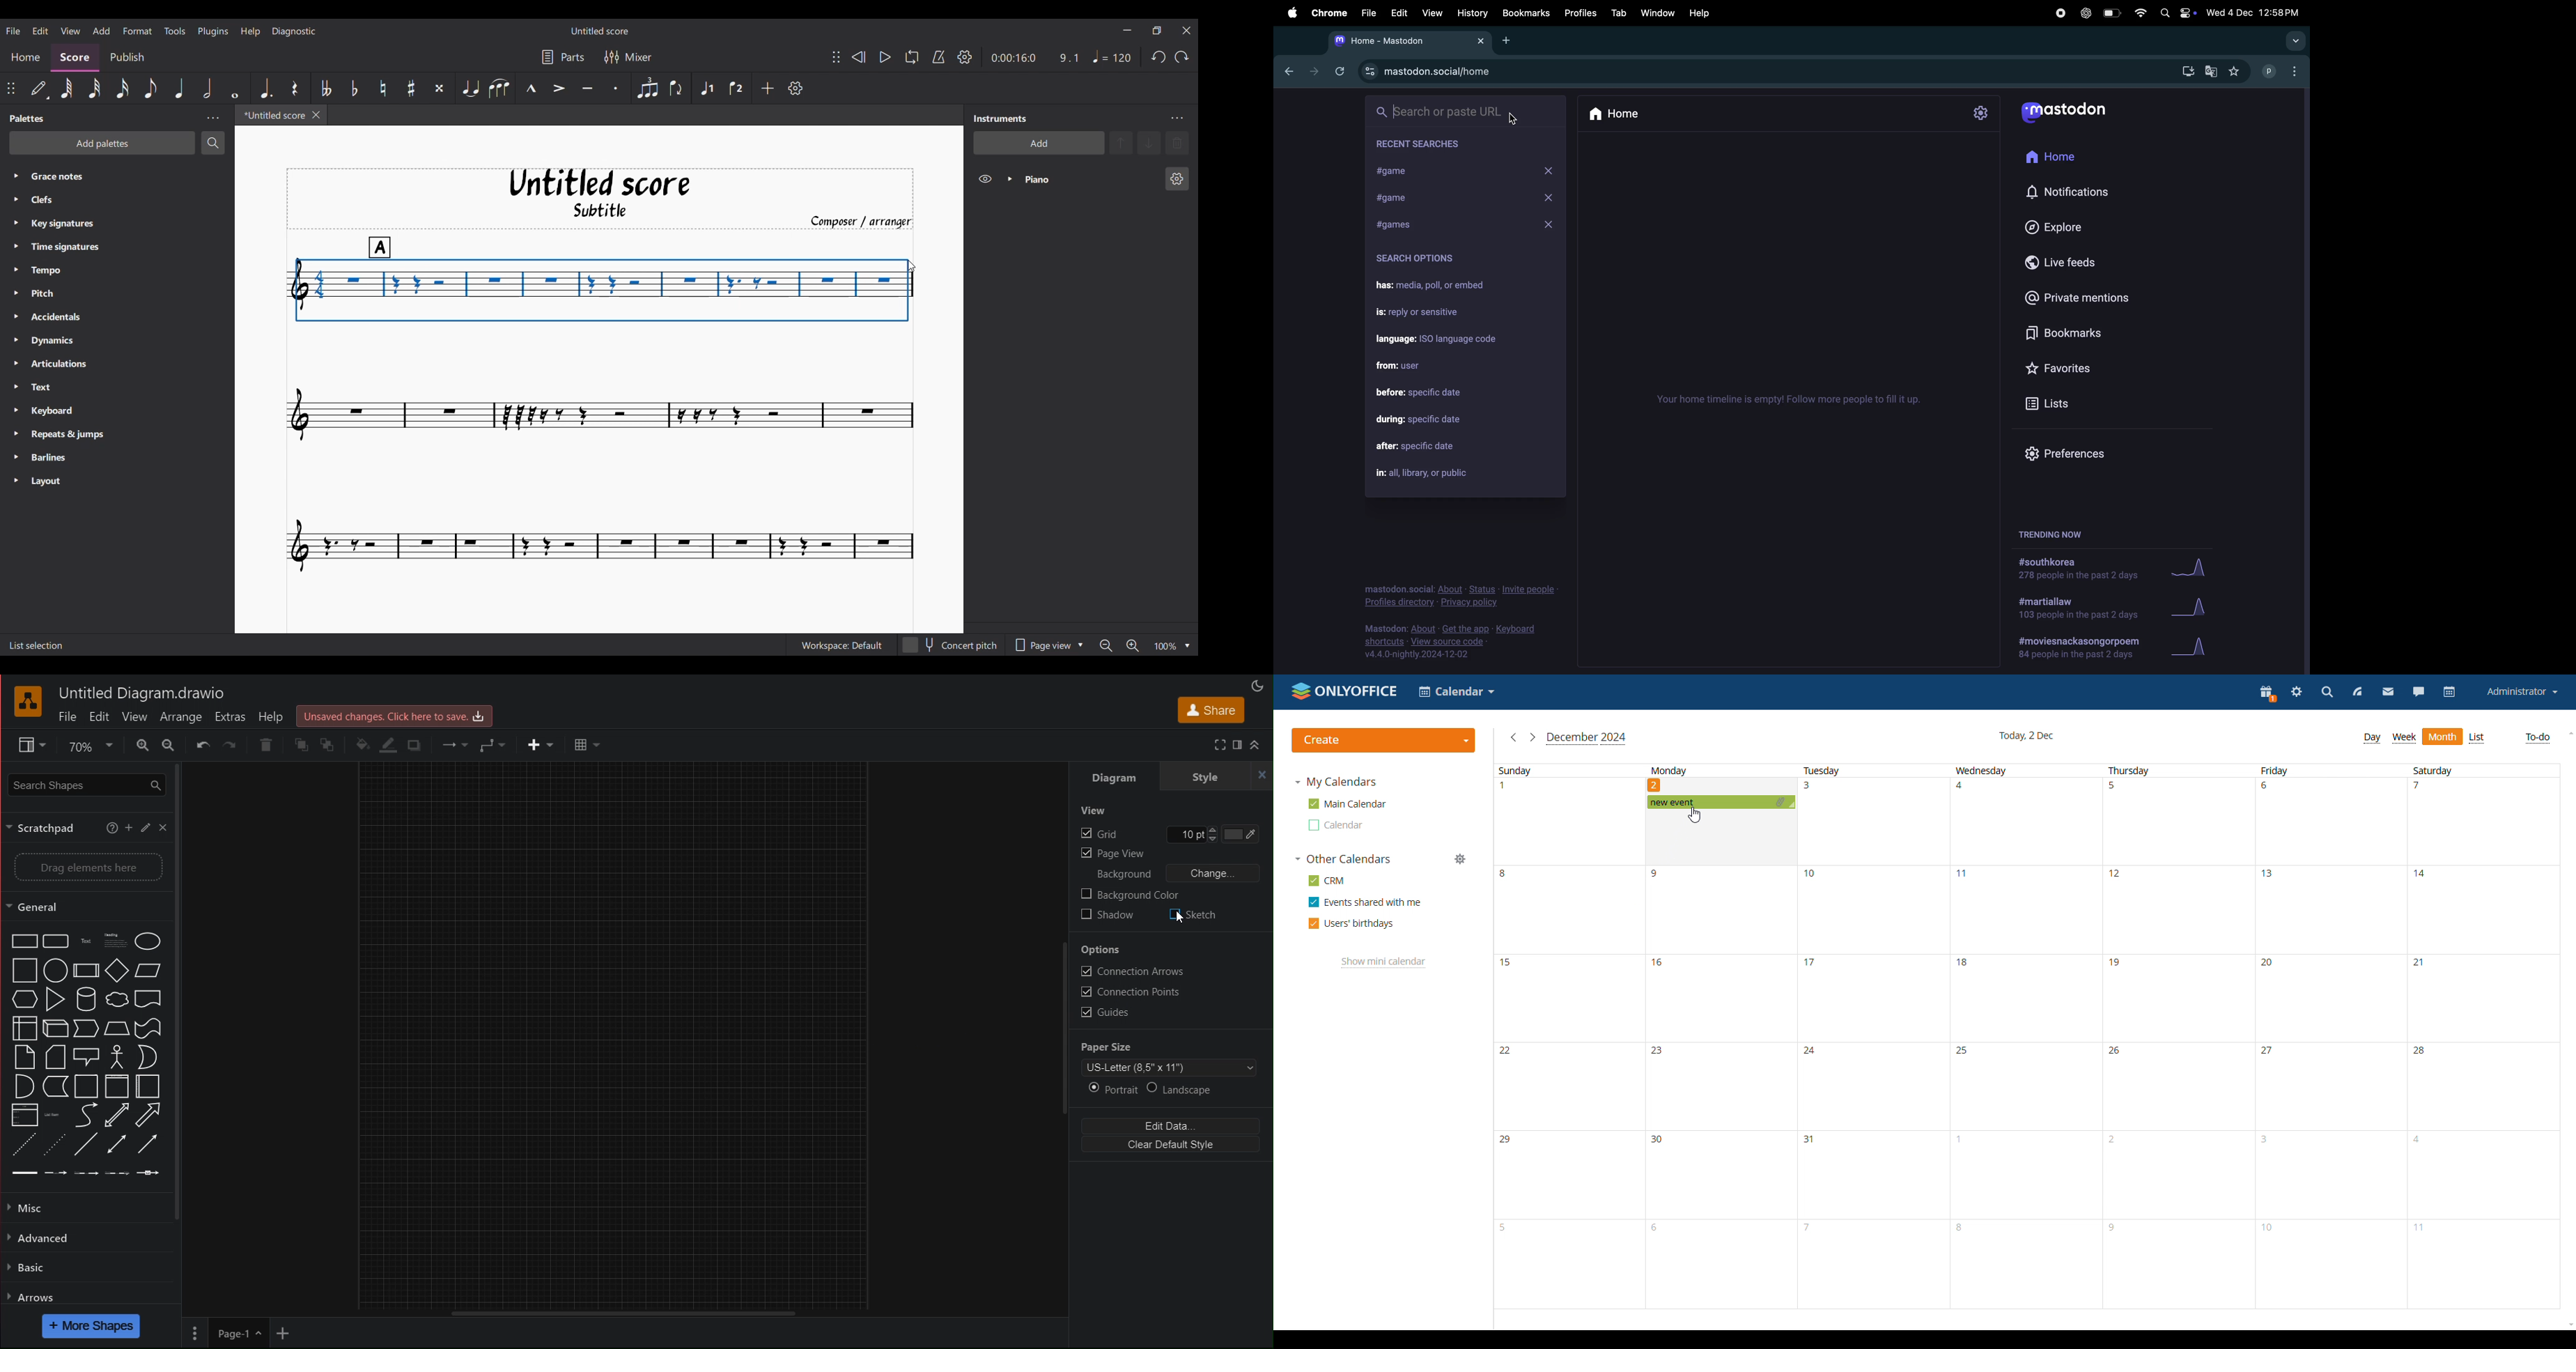  I want to click on tape, so click(149, 1029).